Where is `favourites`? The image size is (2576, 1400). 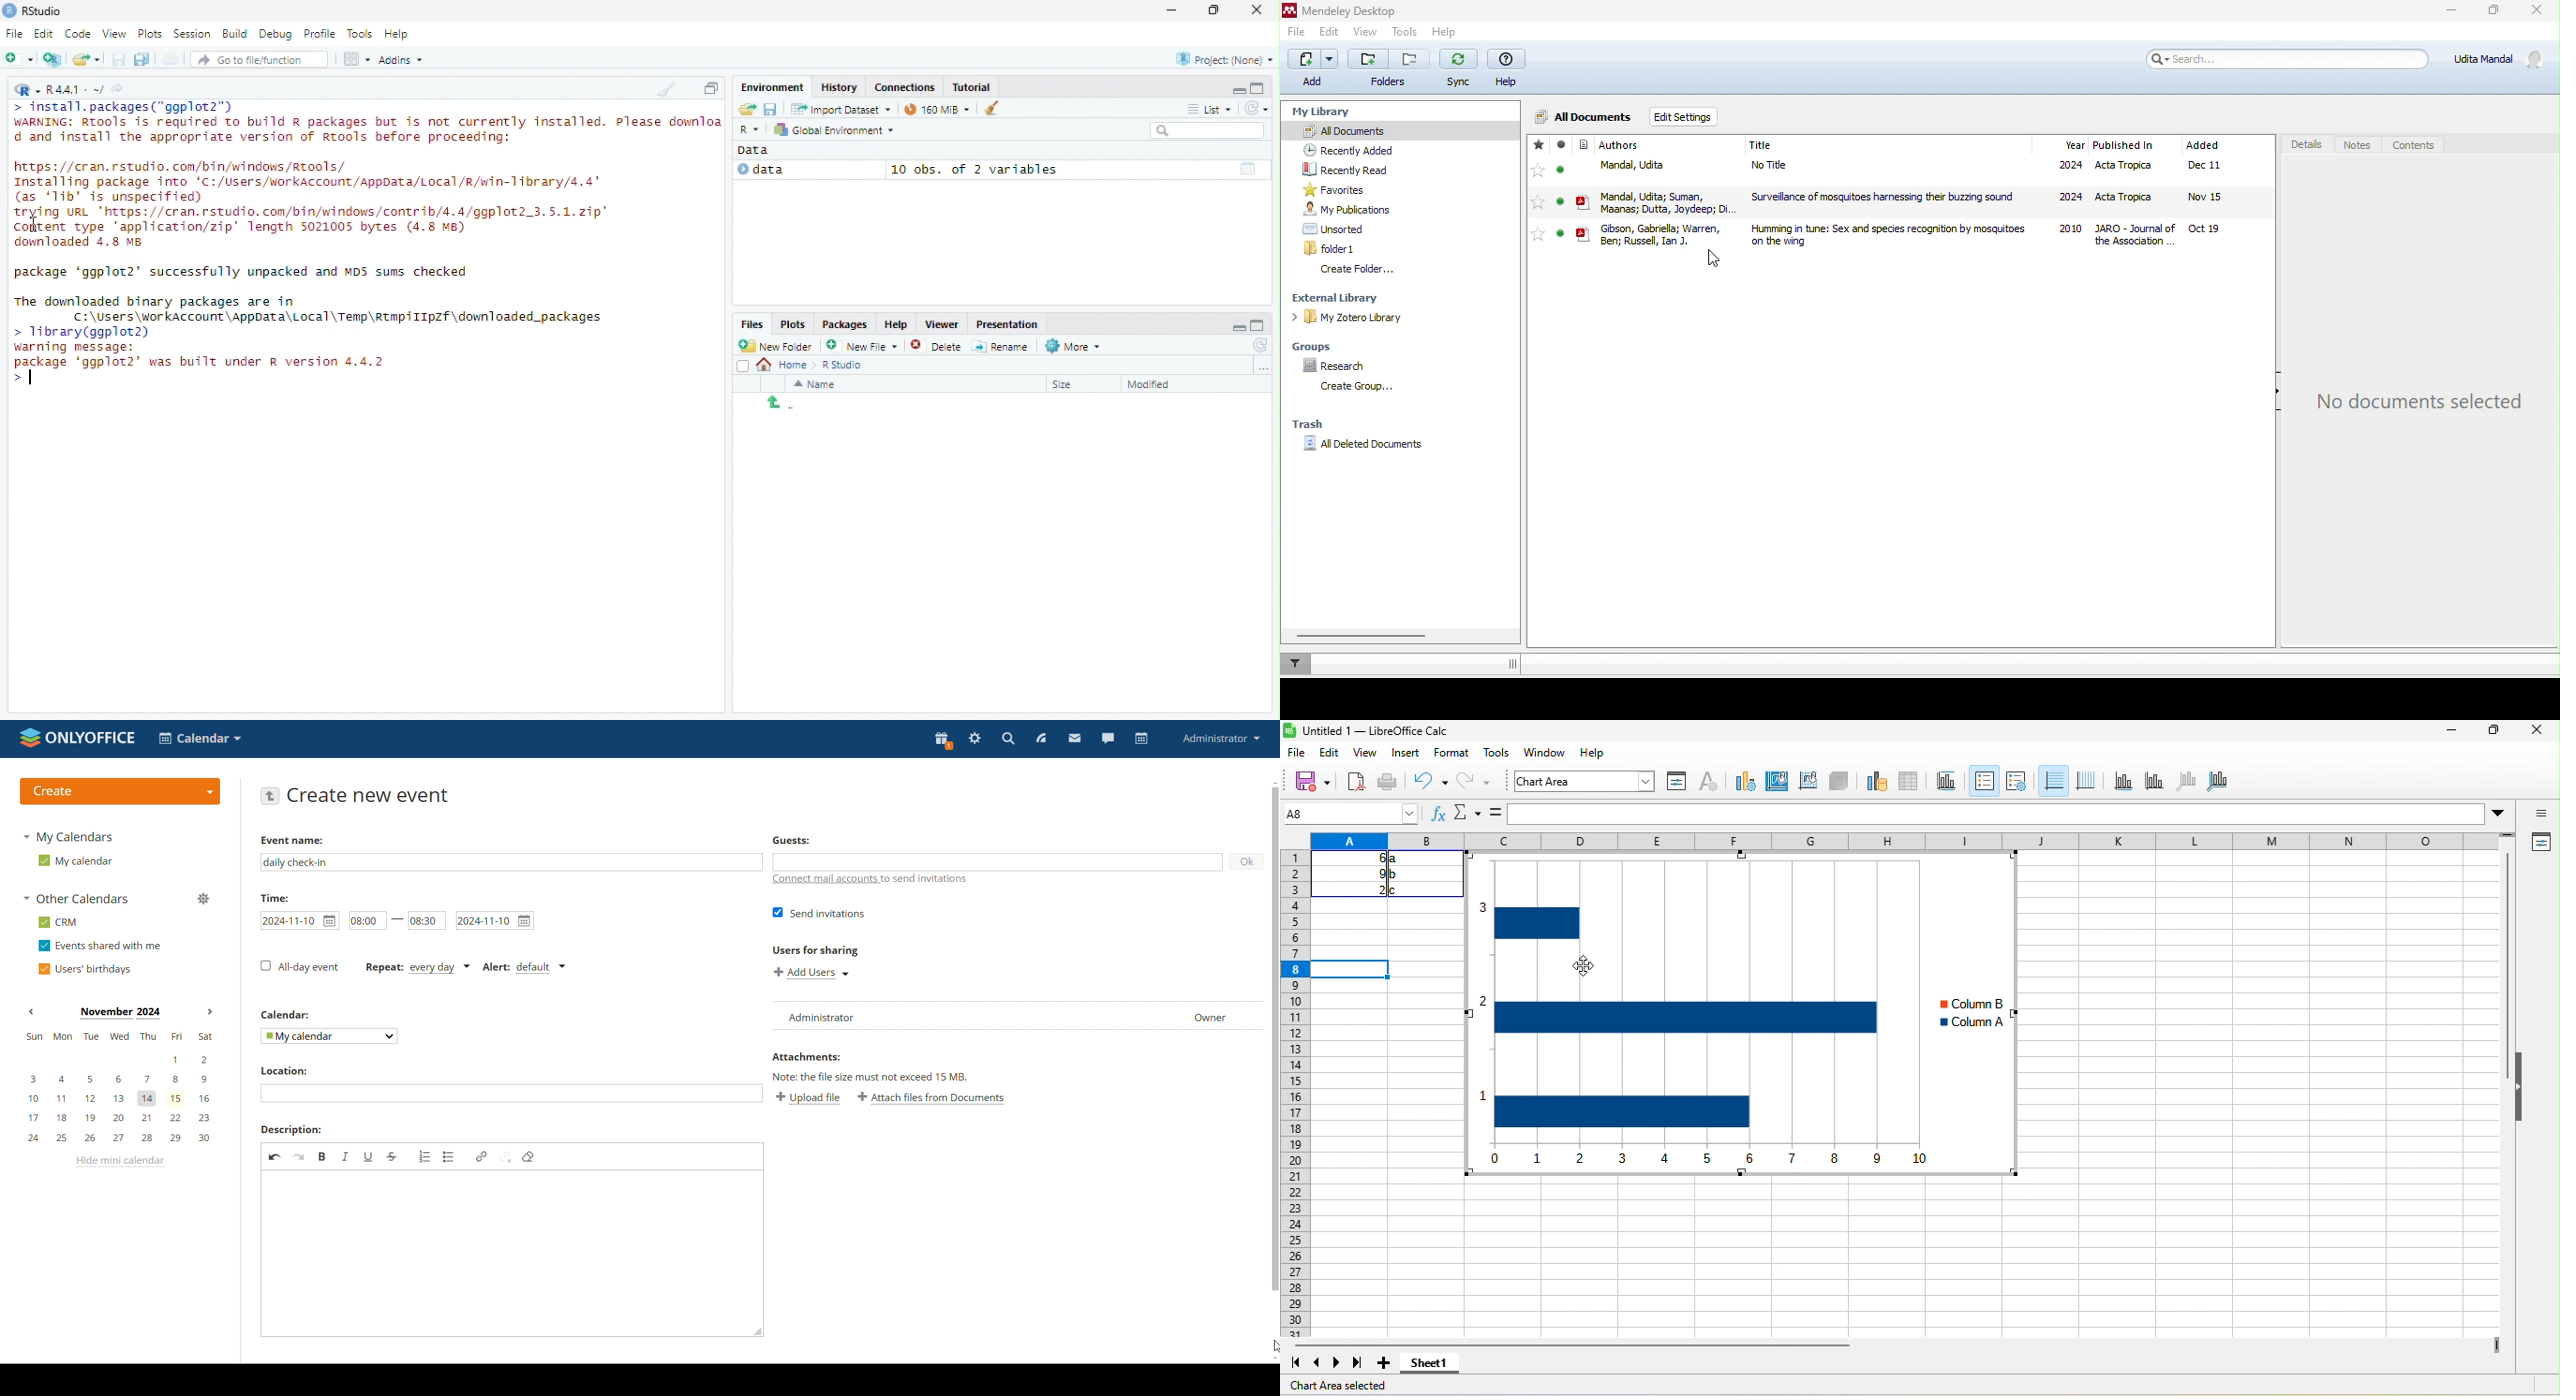
favourites is located at coordinates (1537, 193).